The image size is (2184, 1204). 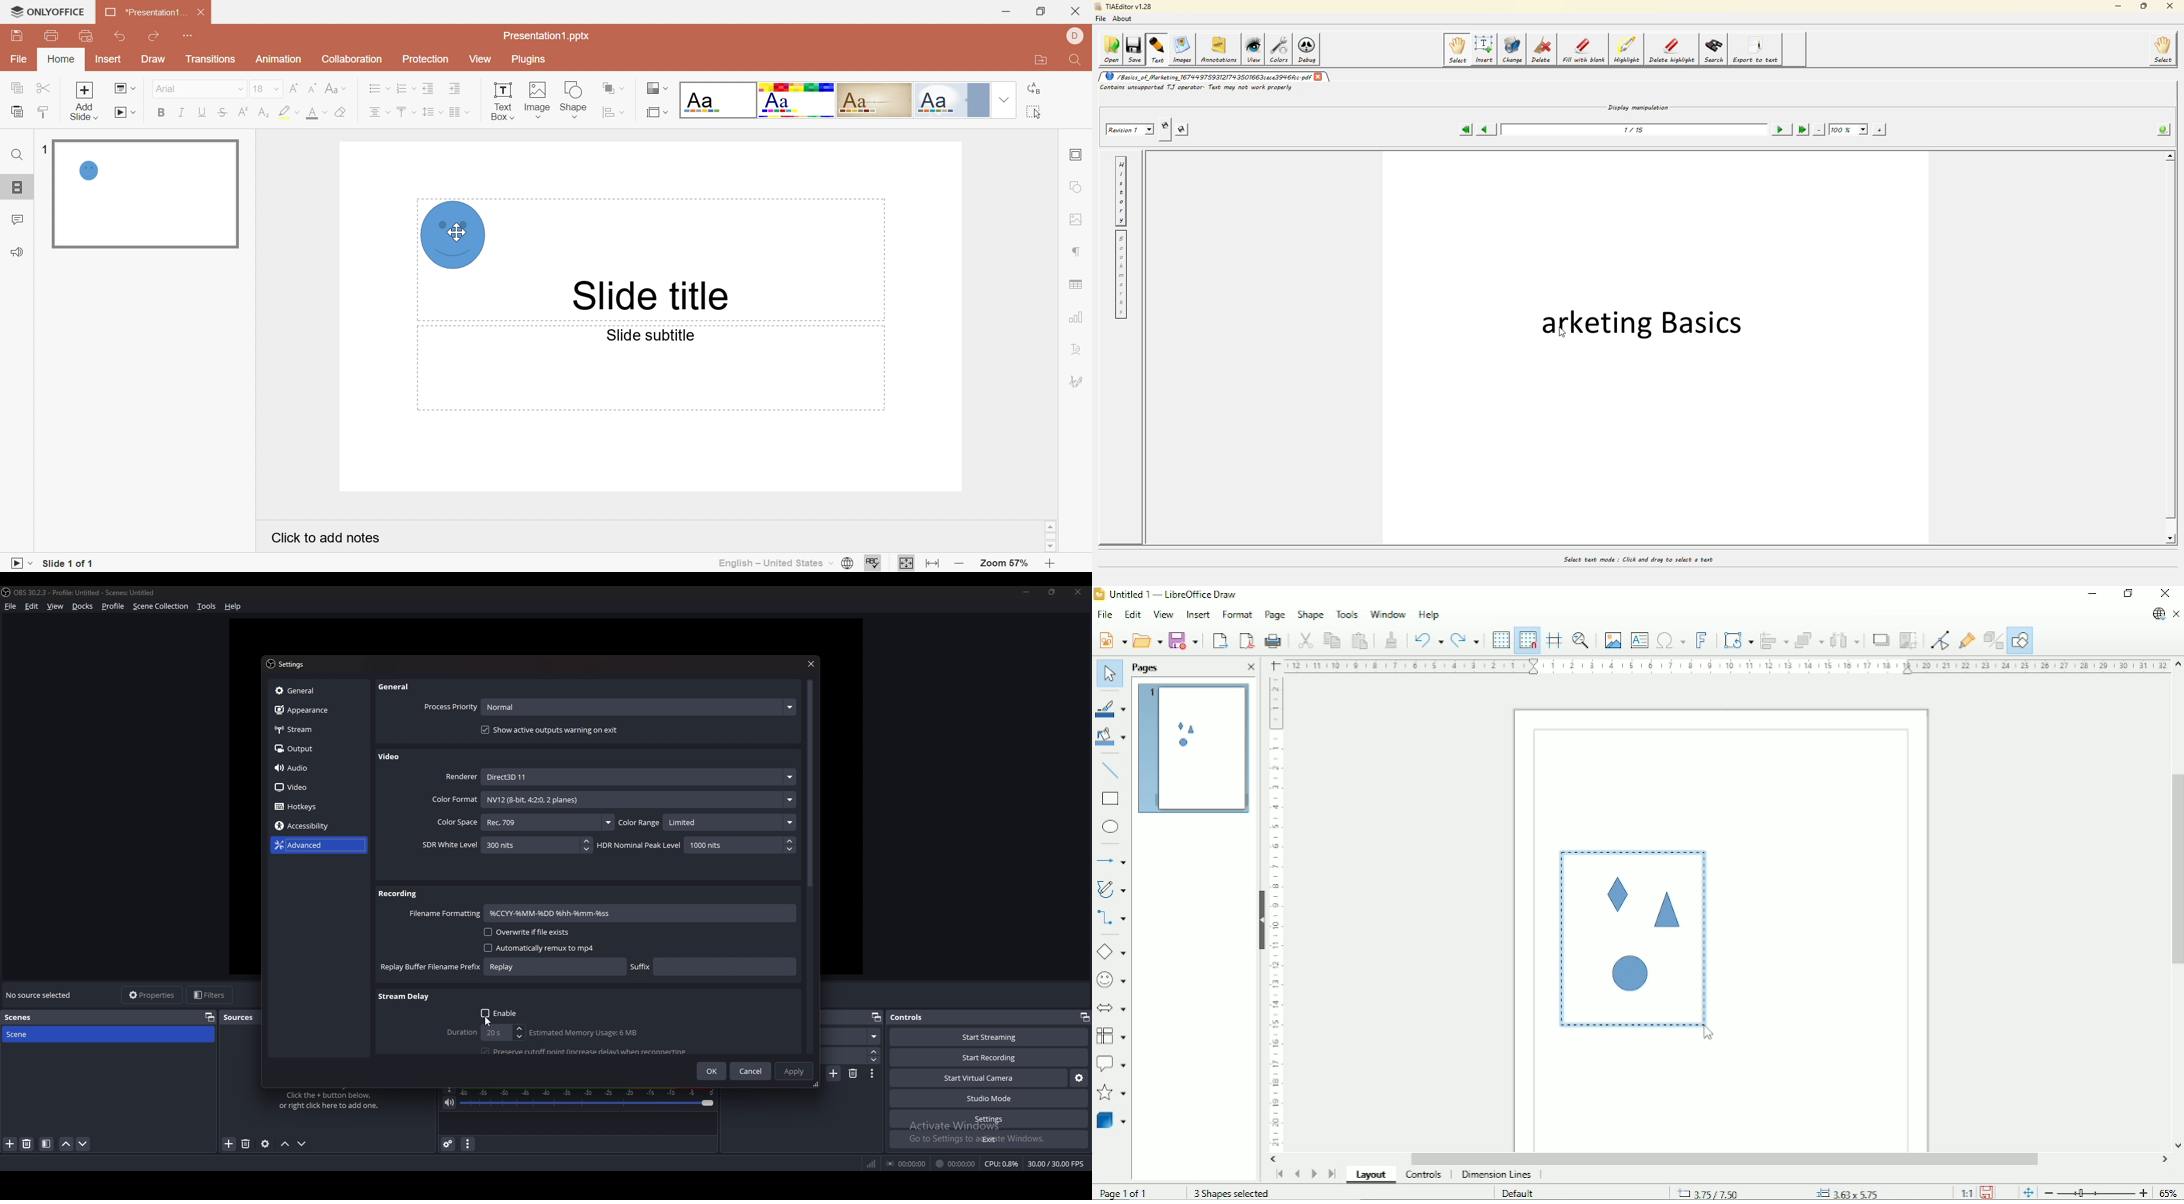 What do you see at coordinates (988, 1120) in the screenshot?
I see `settings` at bounding box center [988, 1120].